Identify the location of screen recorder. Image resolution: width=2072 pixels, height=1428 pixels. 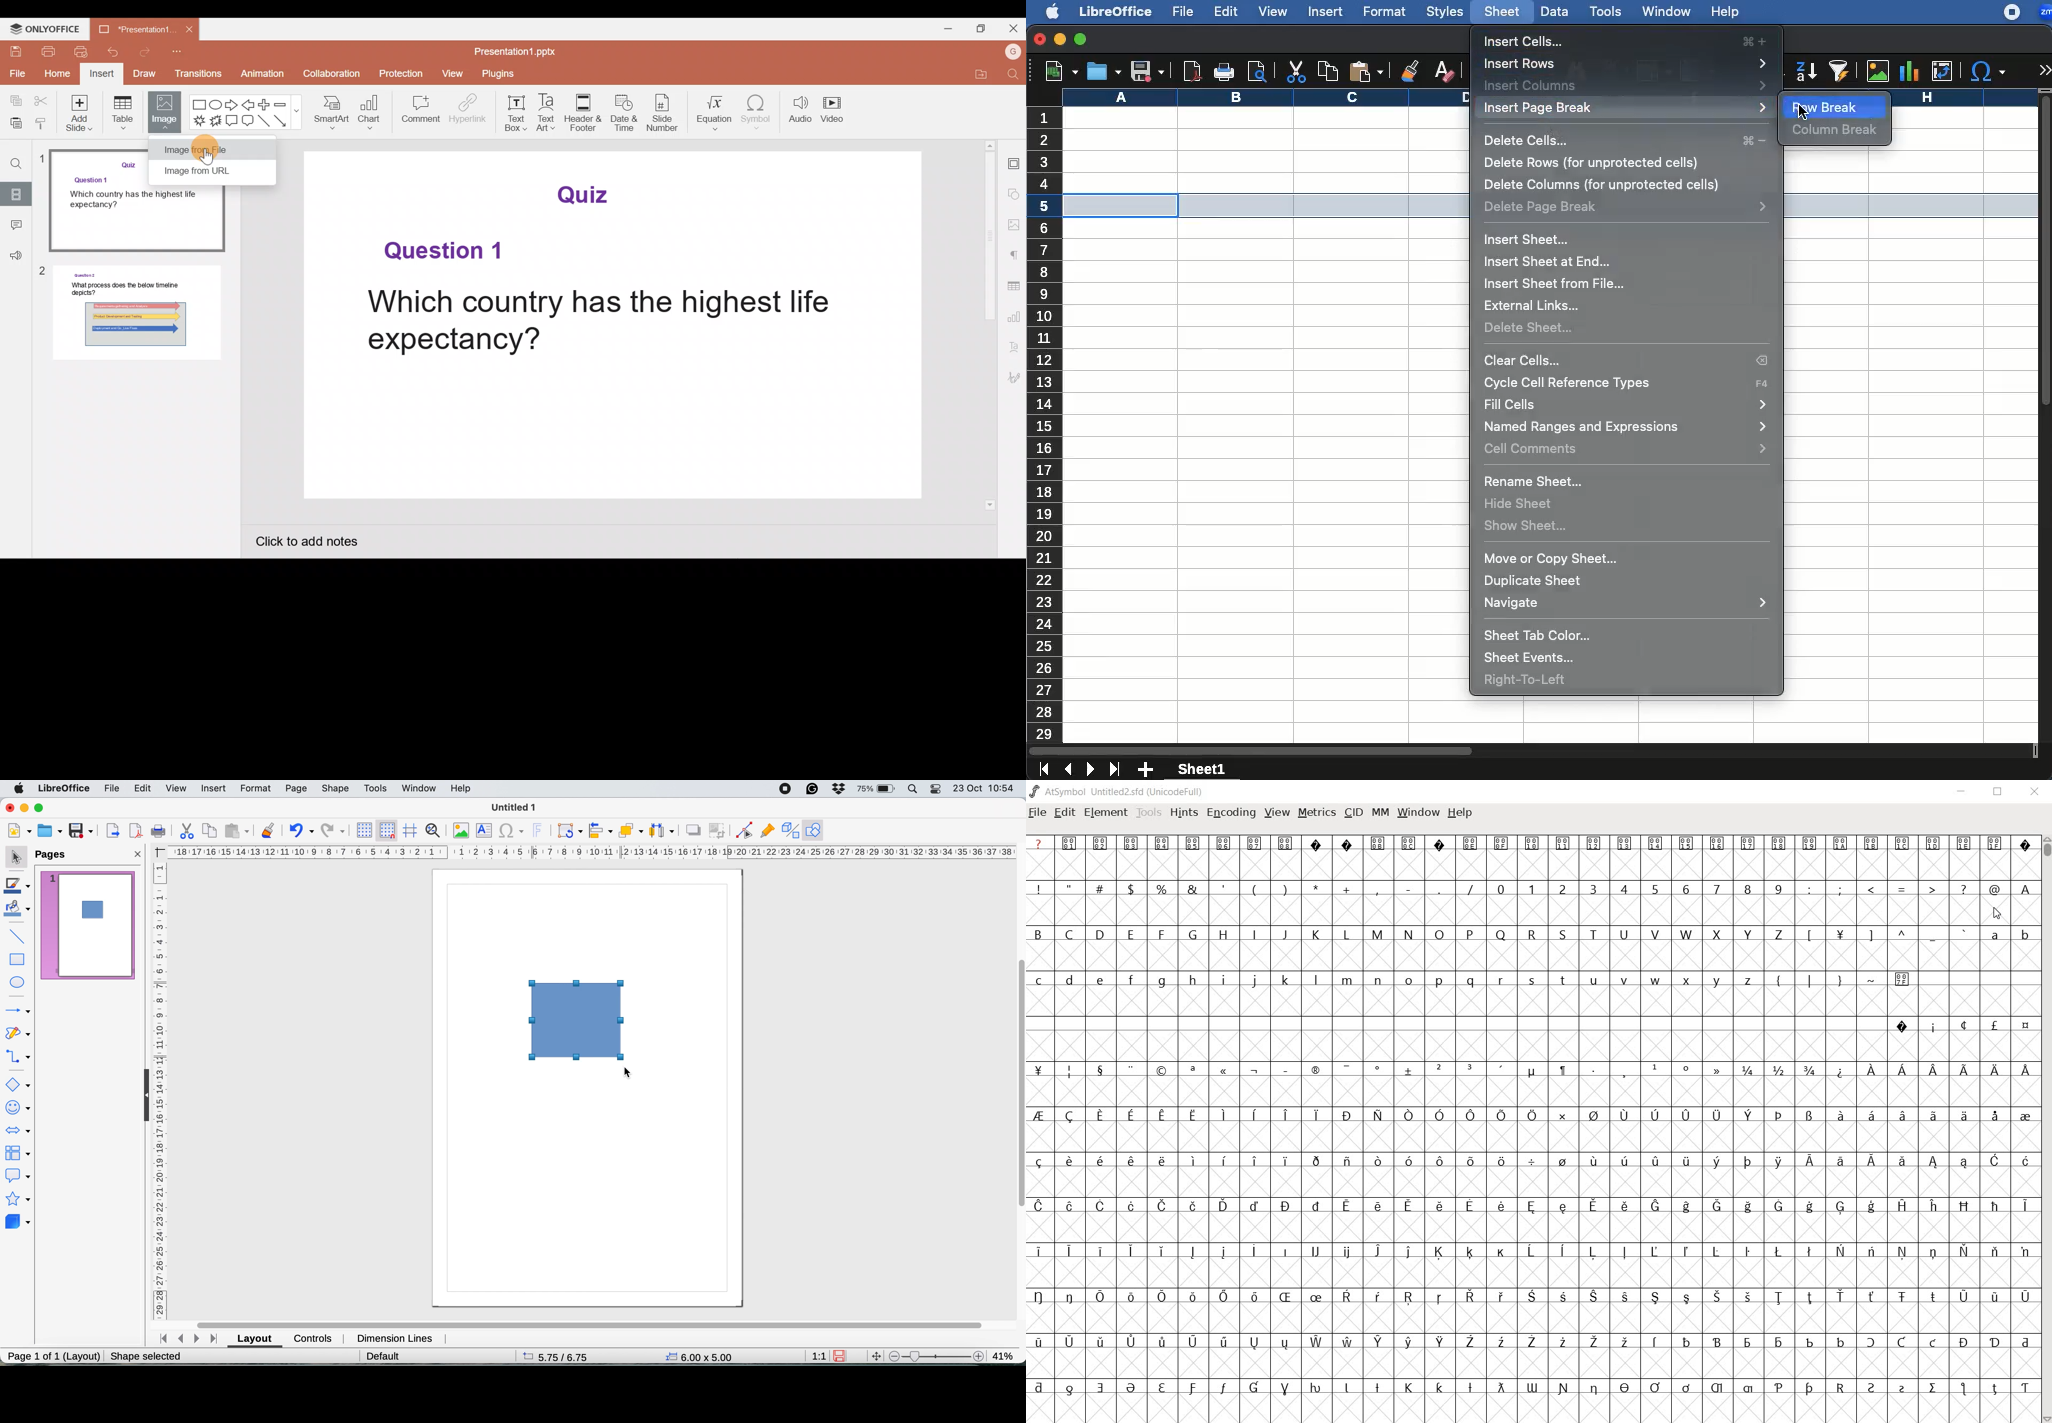
(784, 789).